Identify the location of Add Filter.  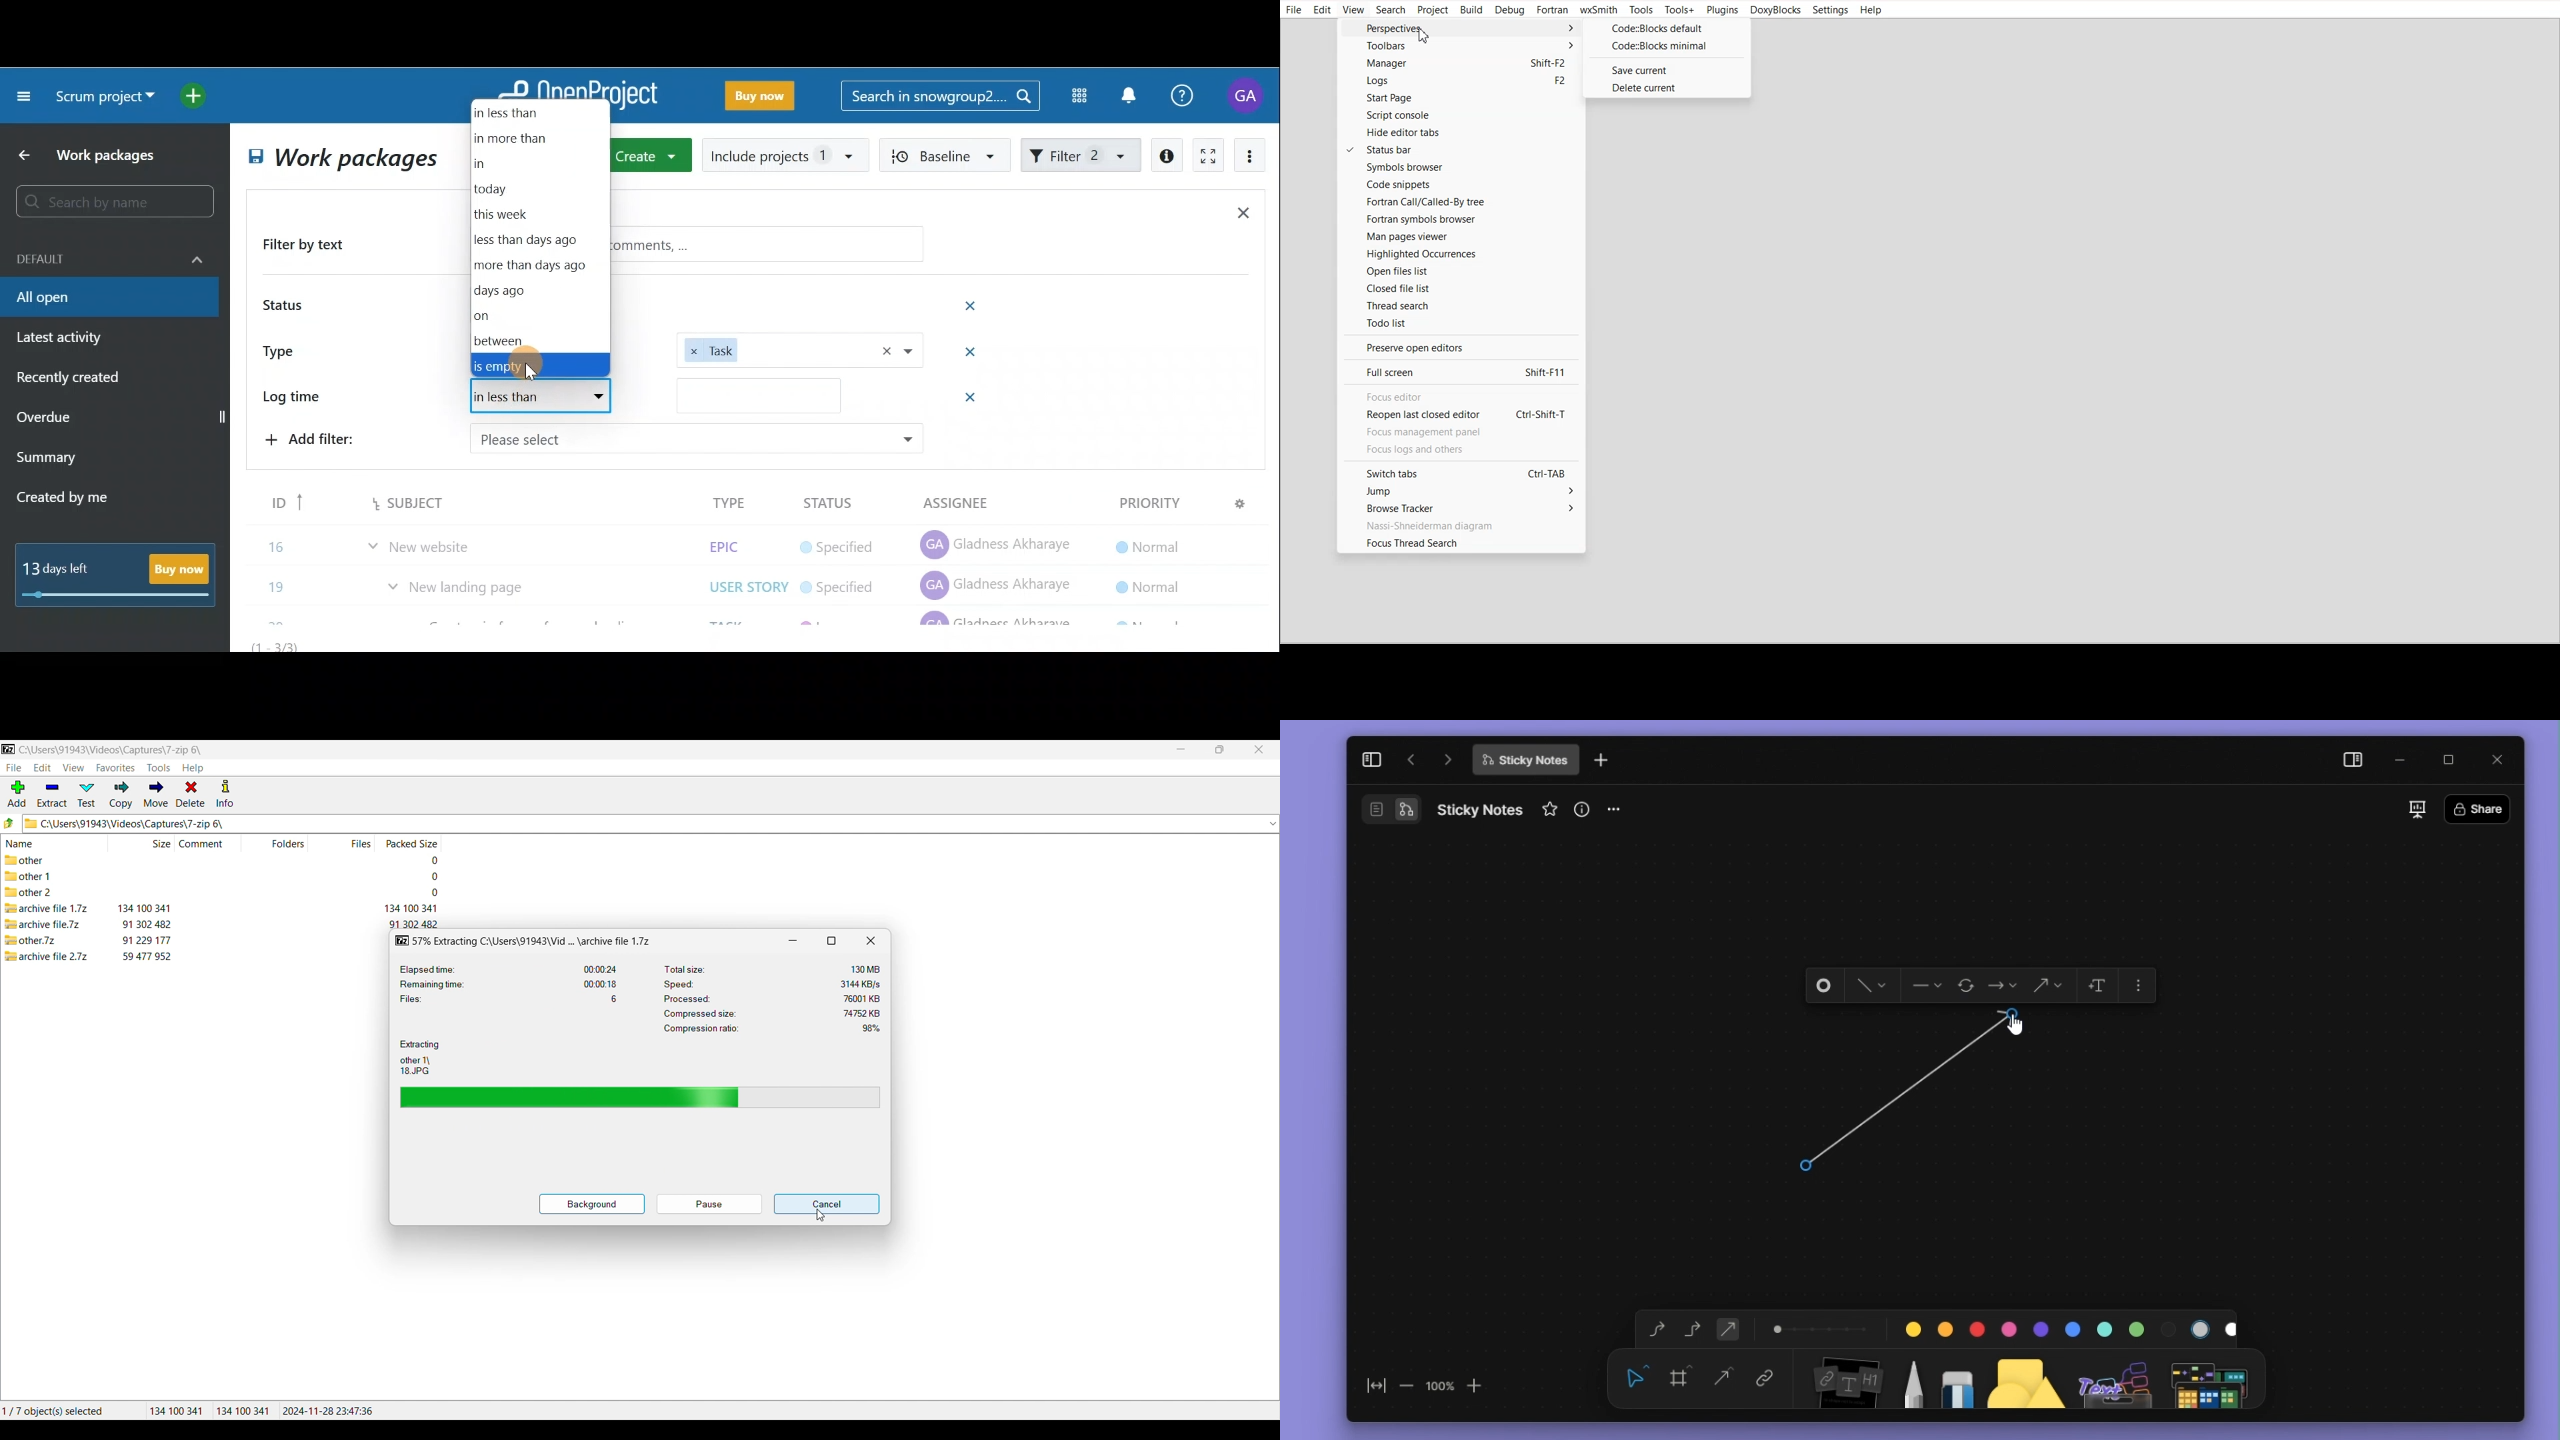
(316, 397).